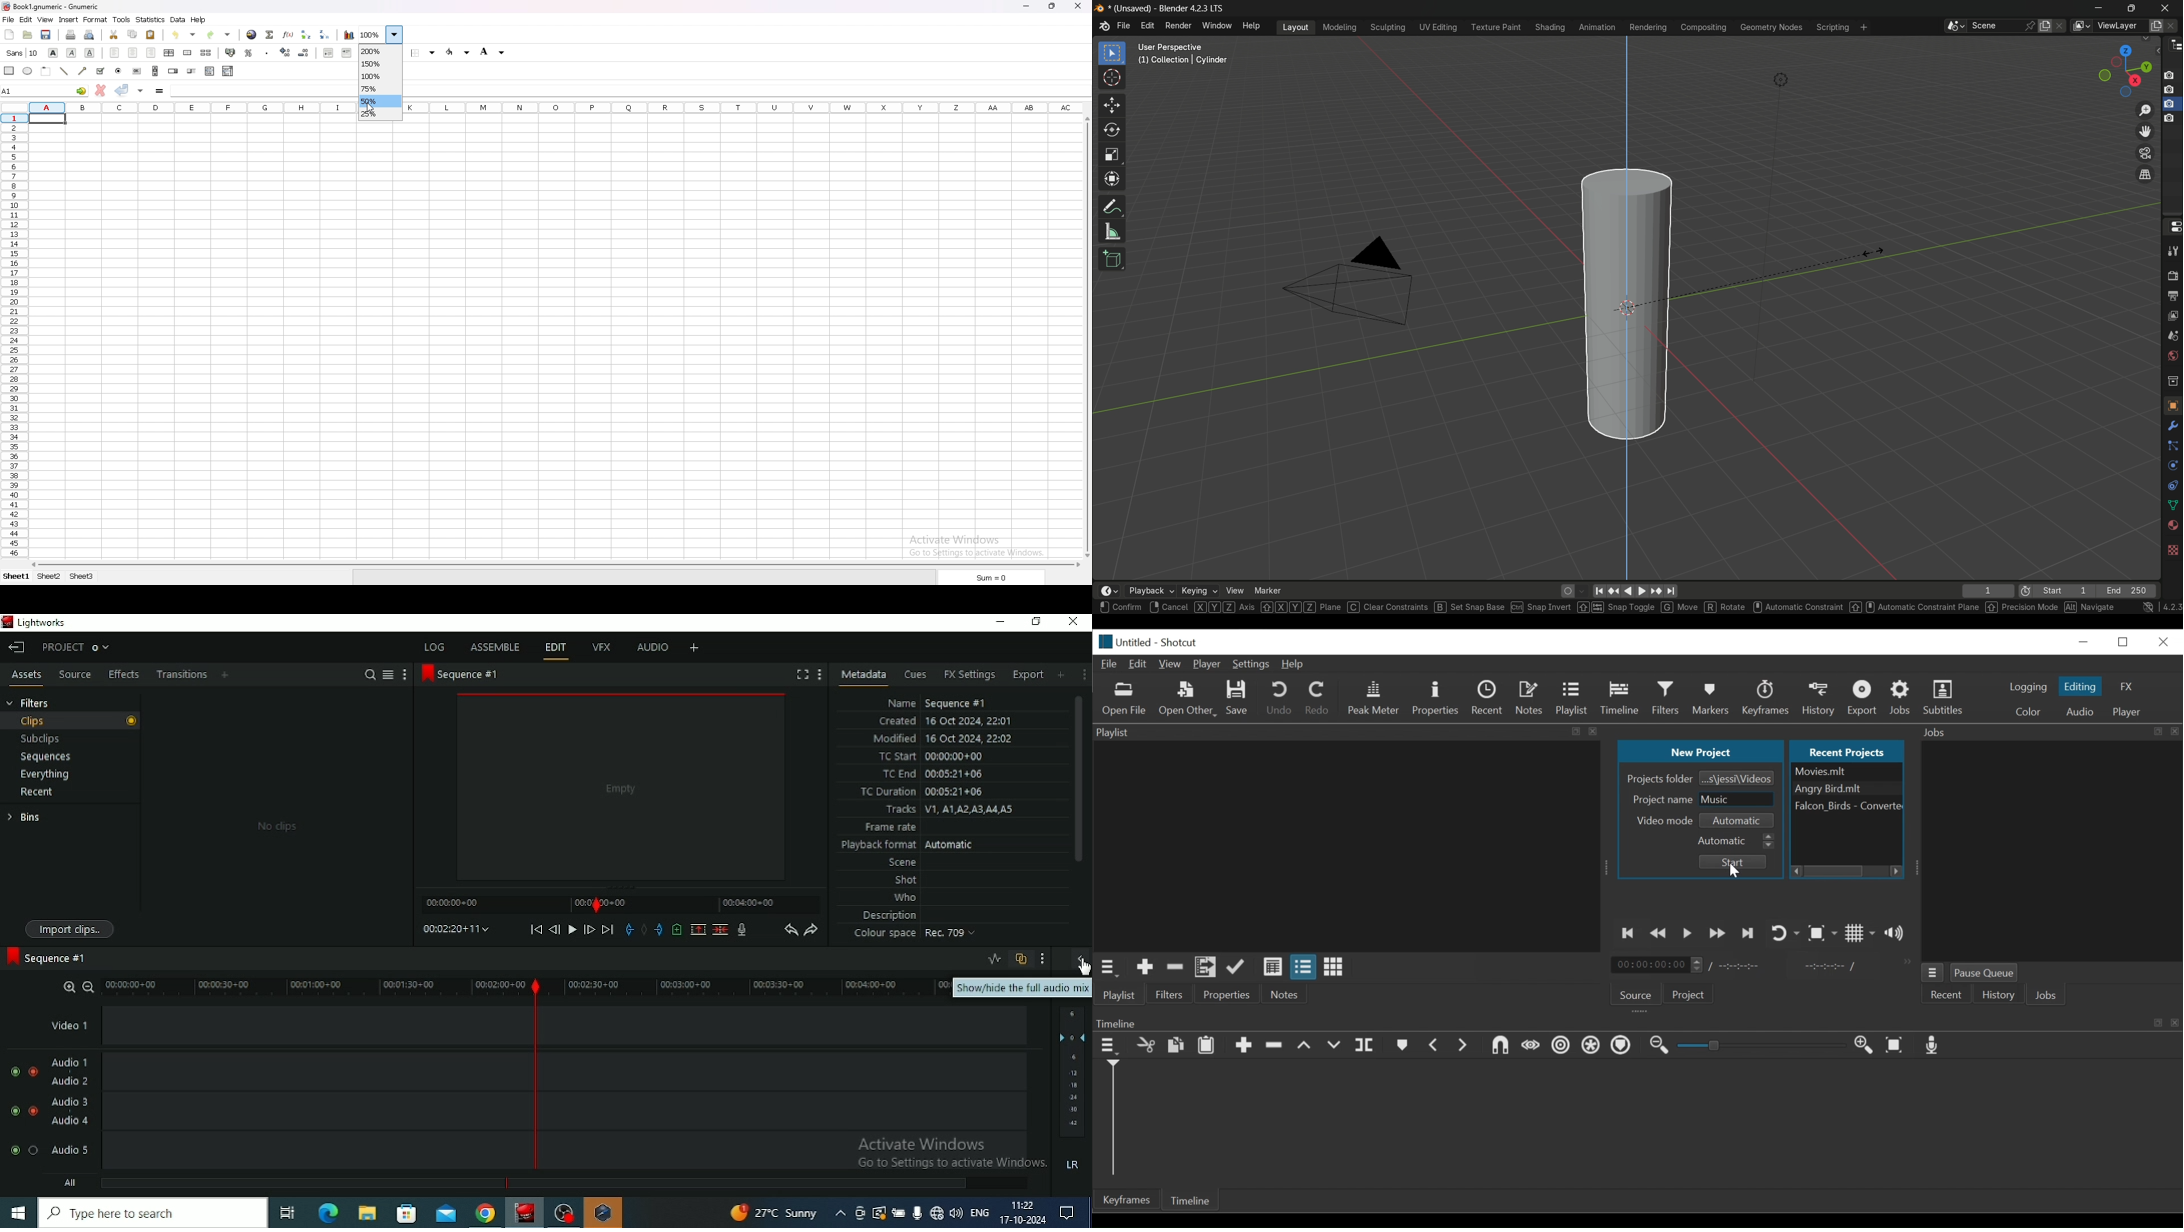 This screenshot has width=2184, height=1232. Describe the element at coordinates (2125, 686) in the screenshot. I see `FX` at that location.